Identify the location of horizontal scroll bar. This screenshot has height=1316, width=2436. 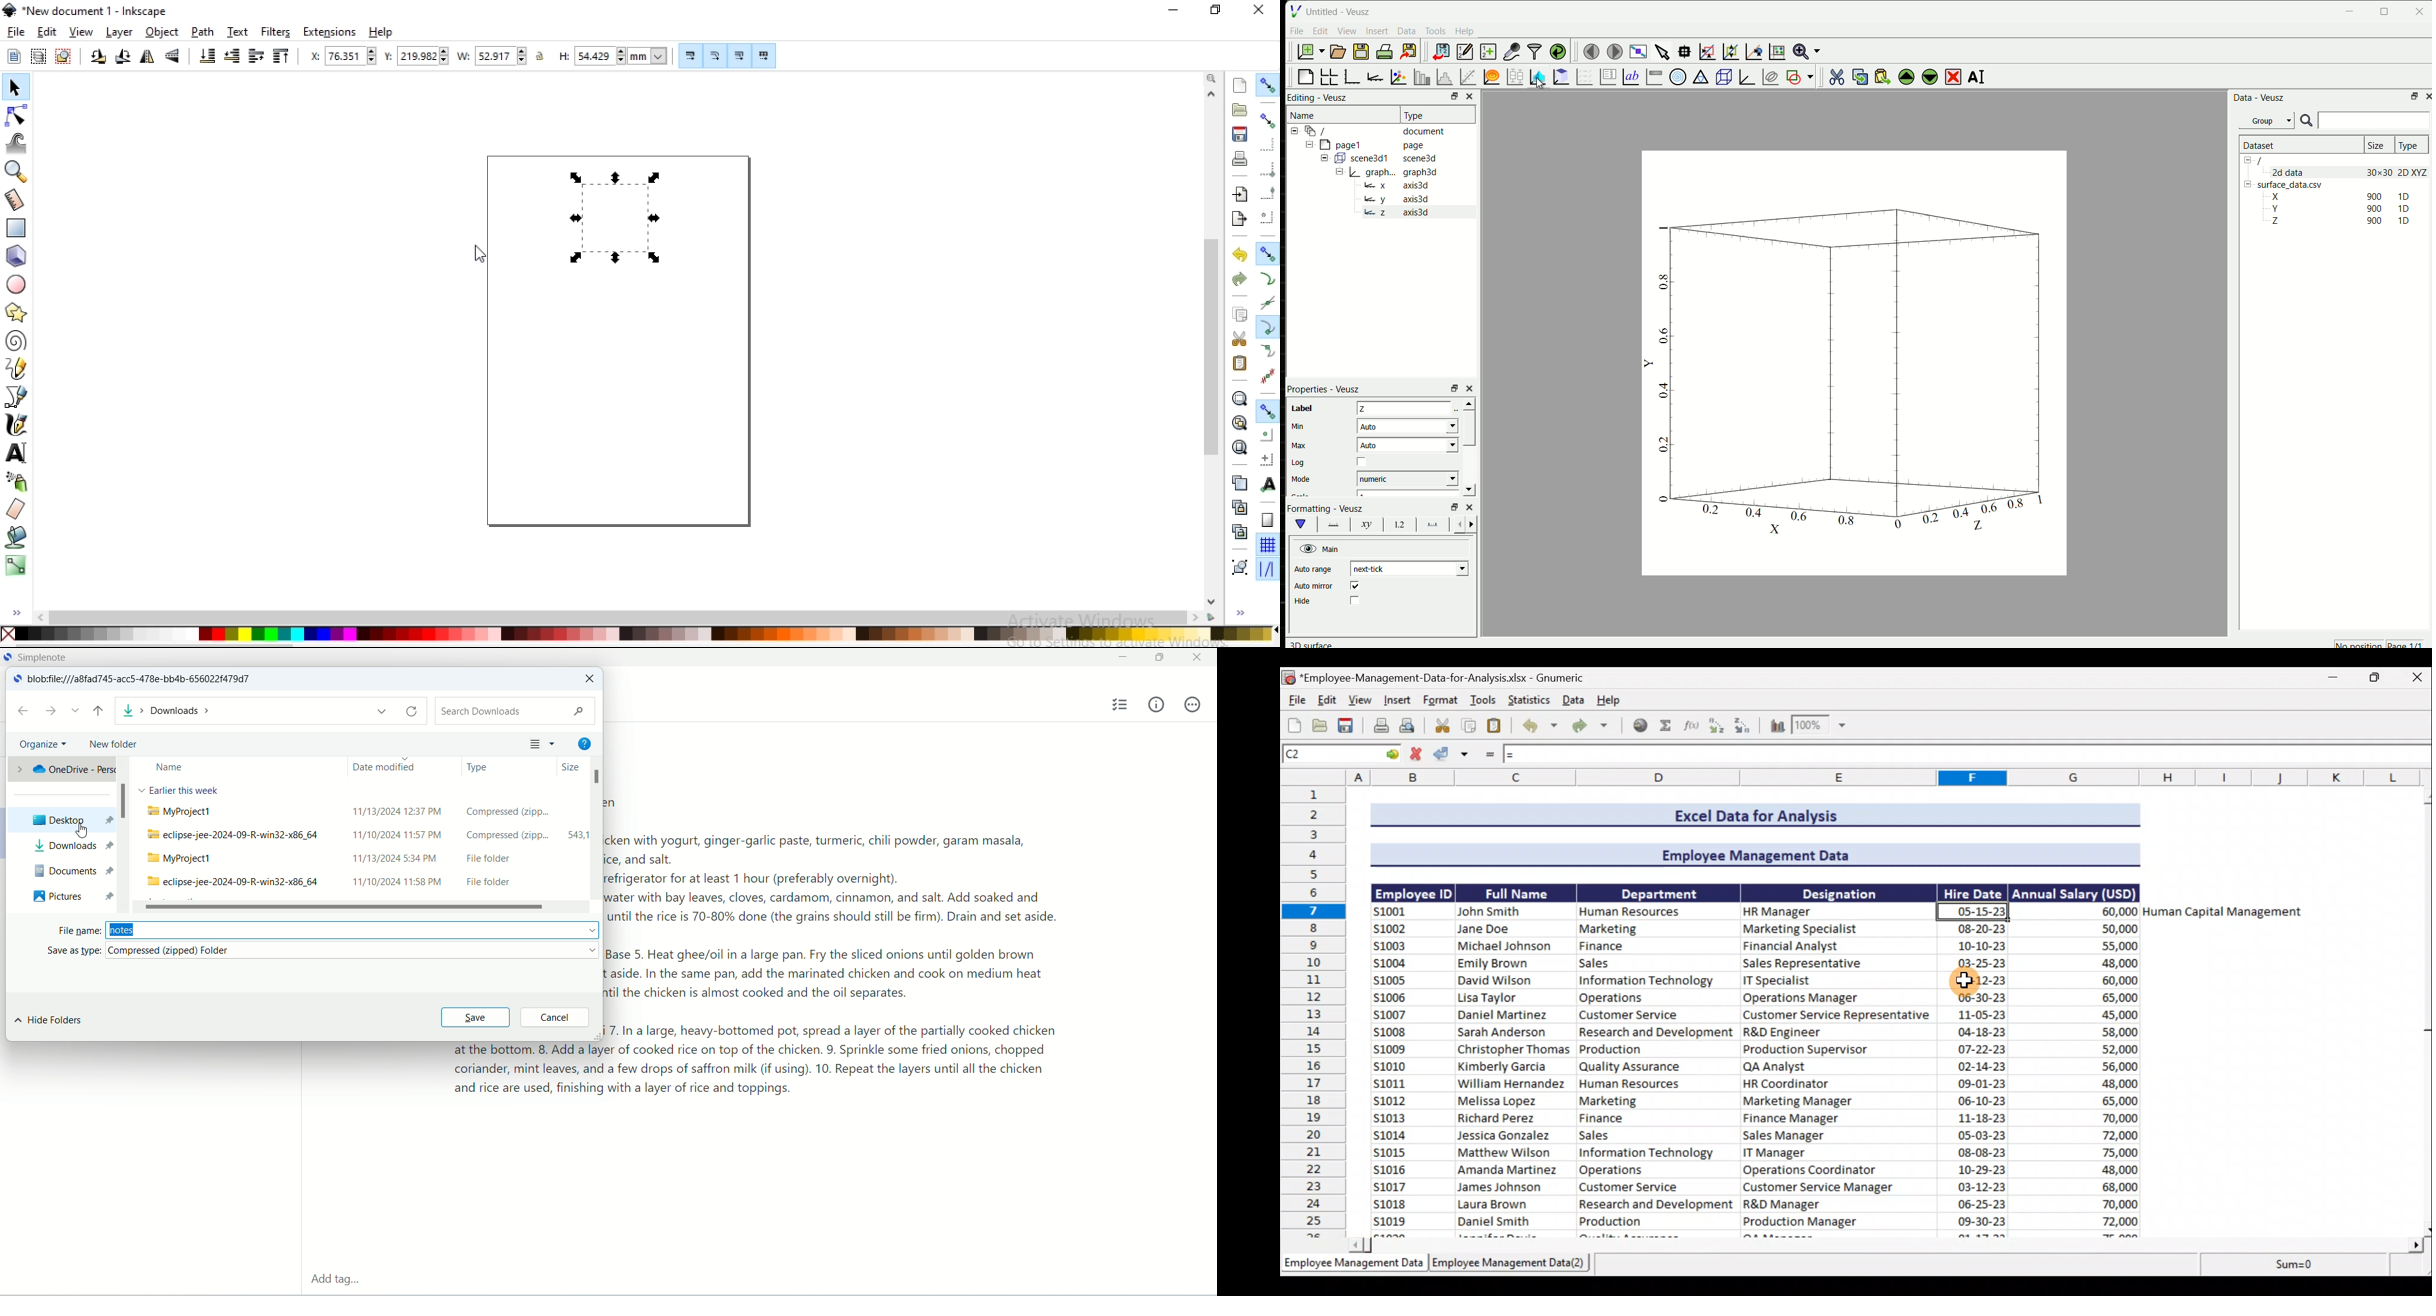
(358, 905).